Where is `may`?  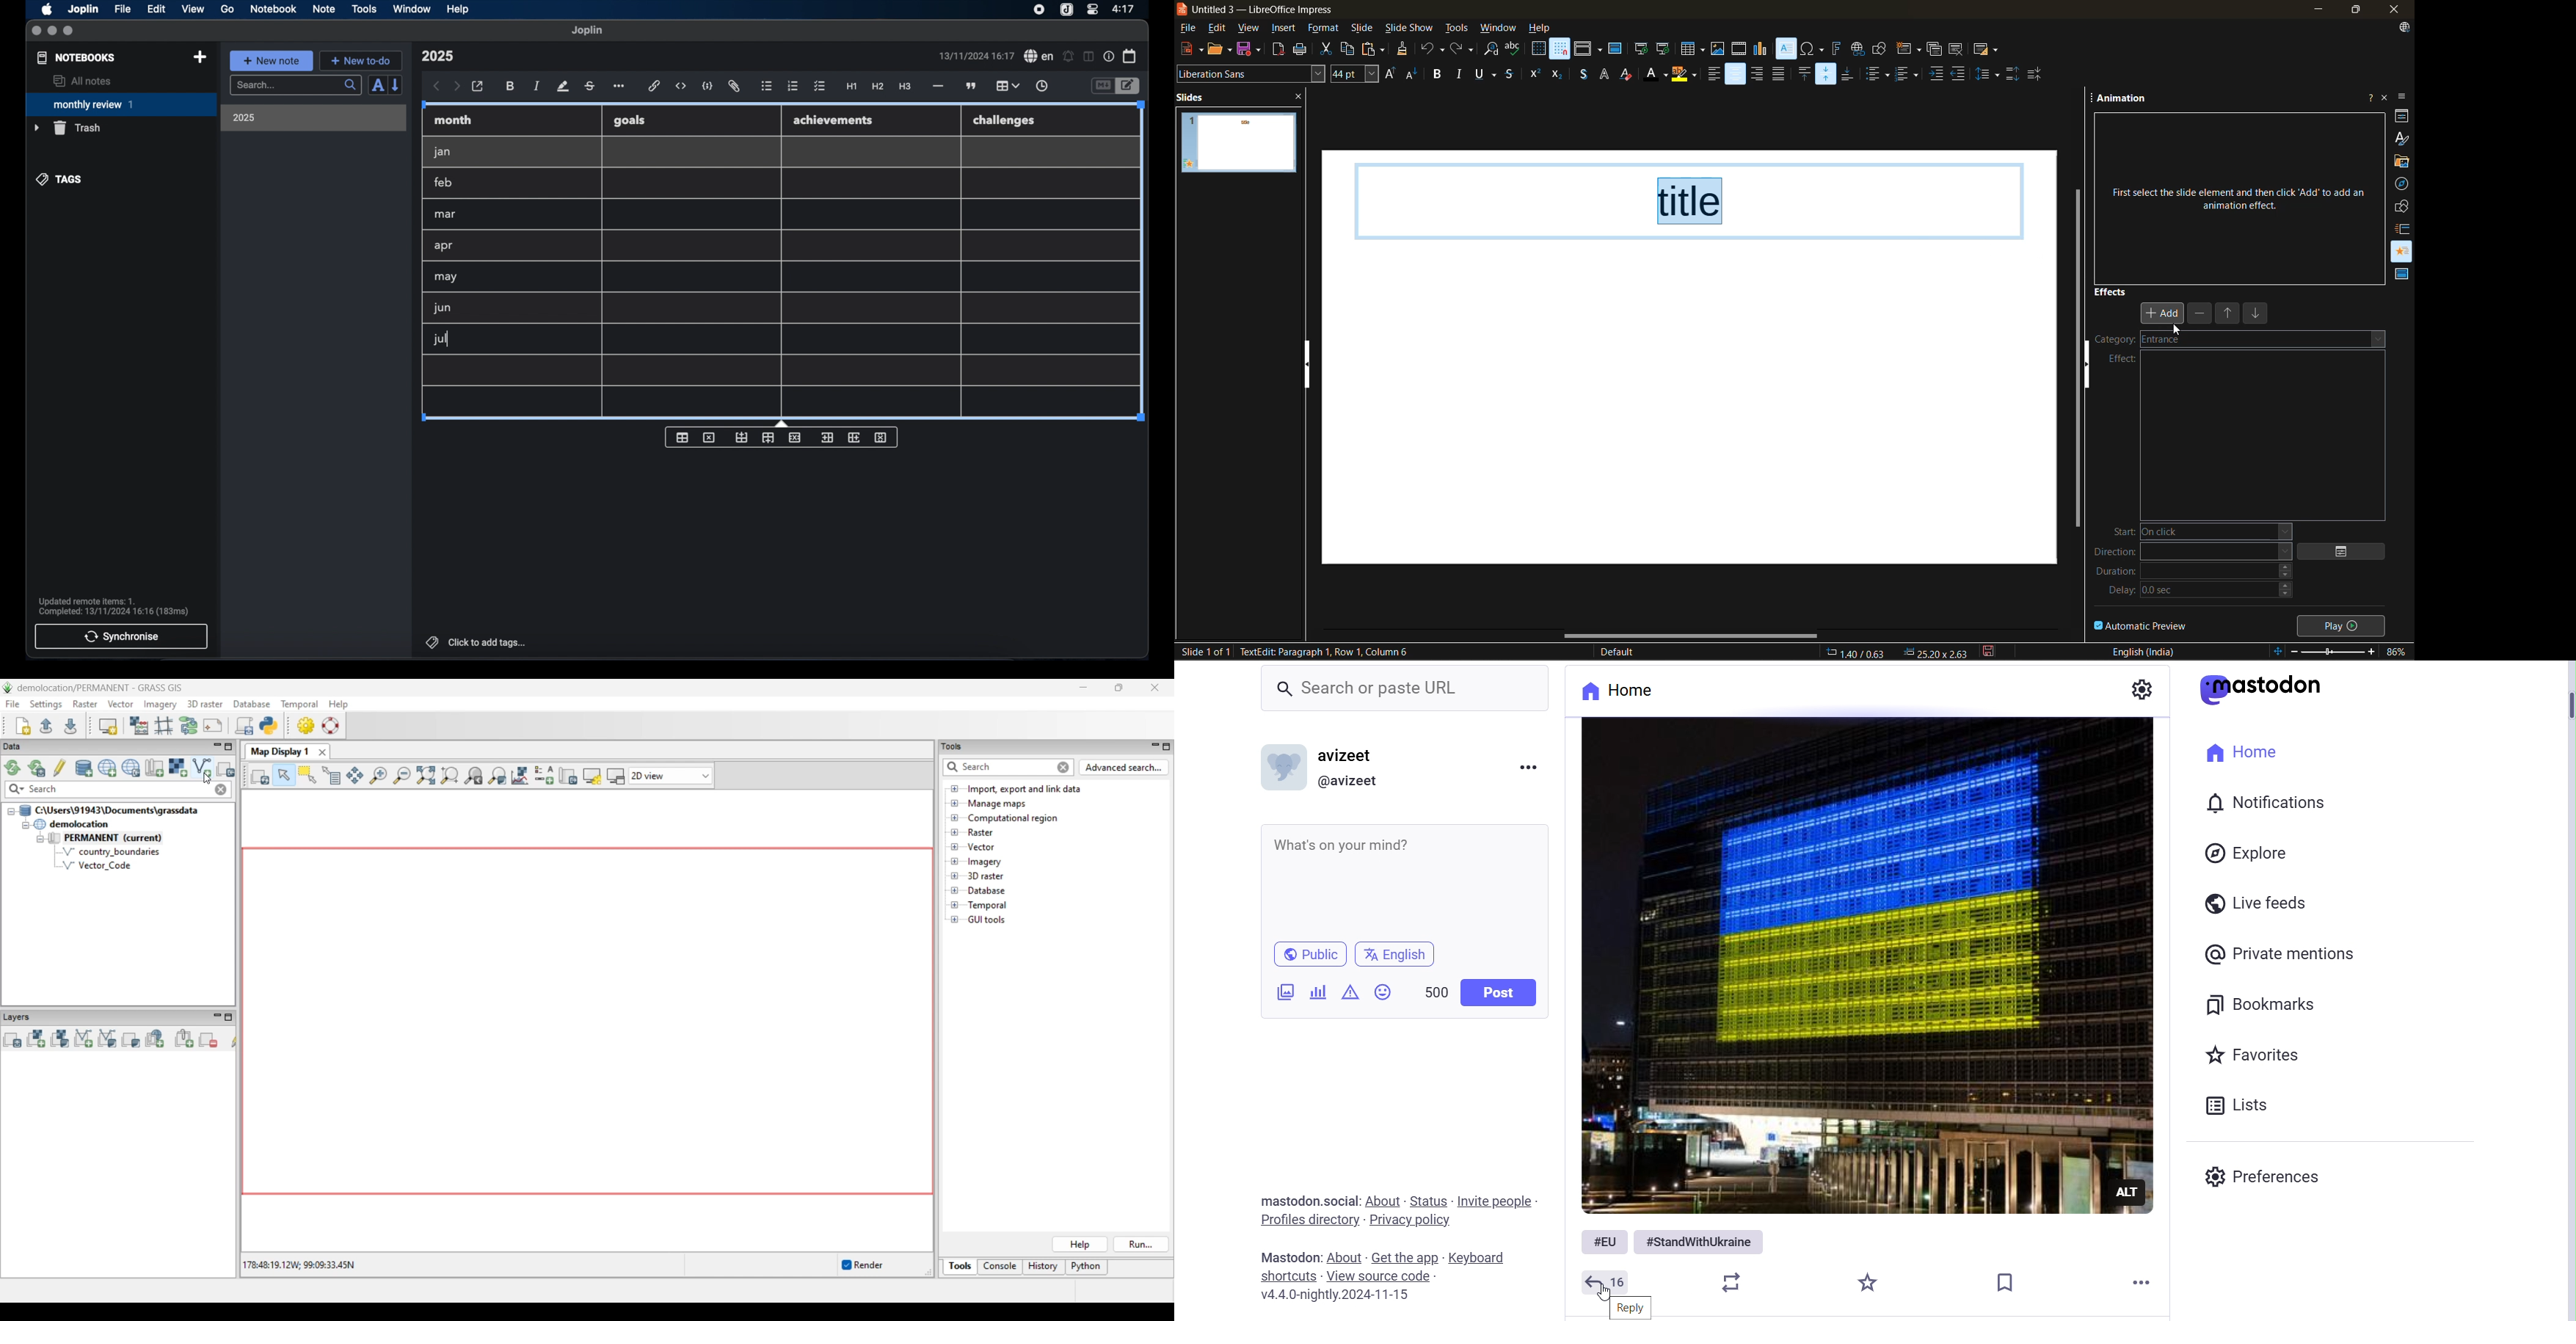 may is located at coordinates (445, 277).